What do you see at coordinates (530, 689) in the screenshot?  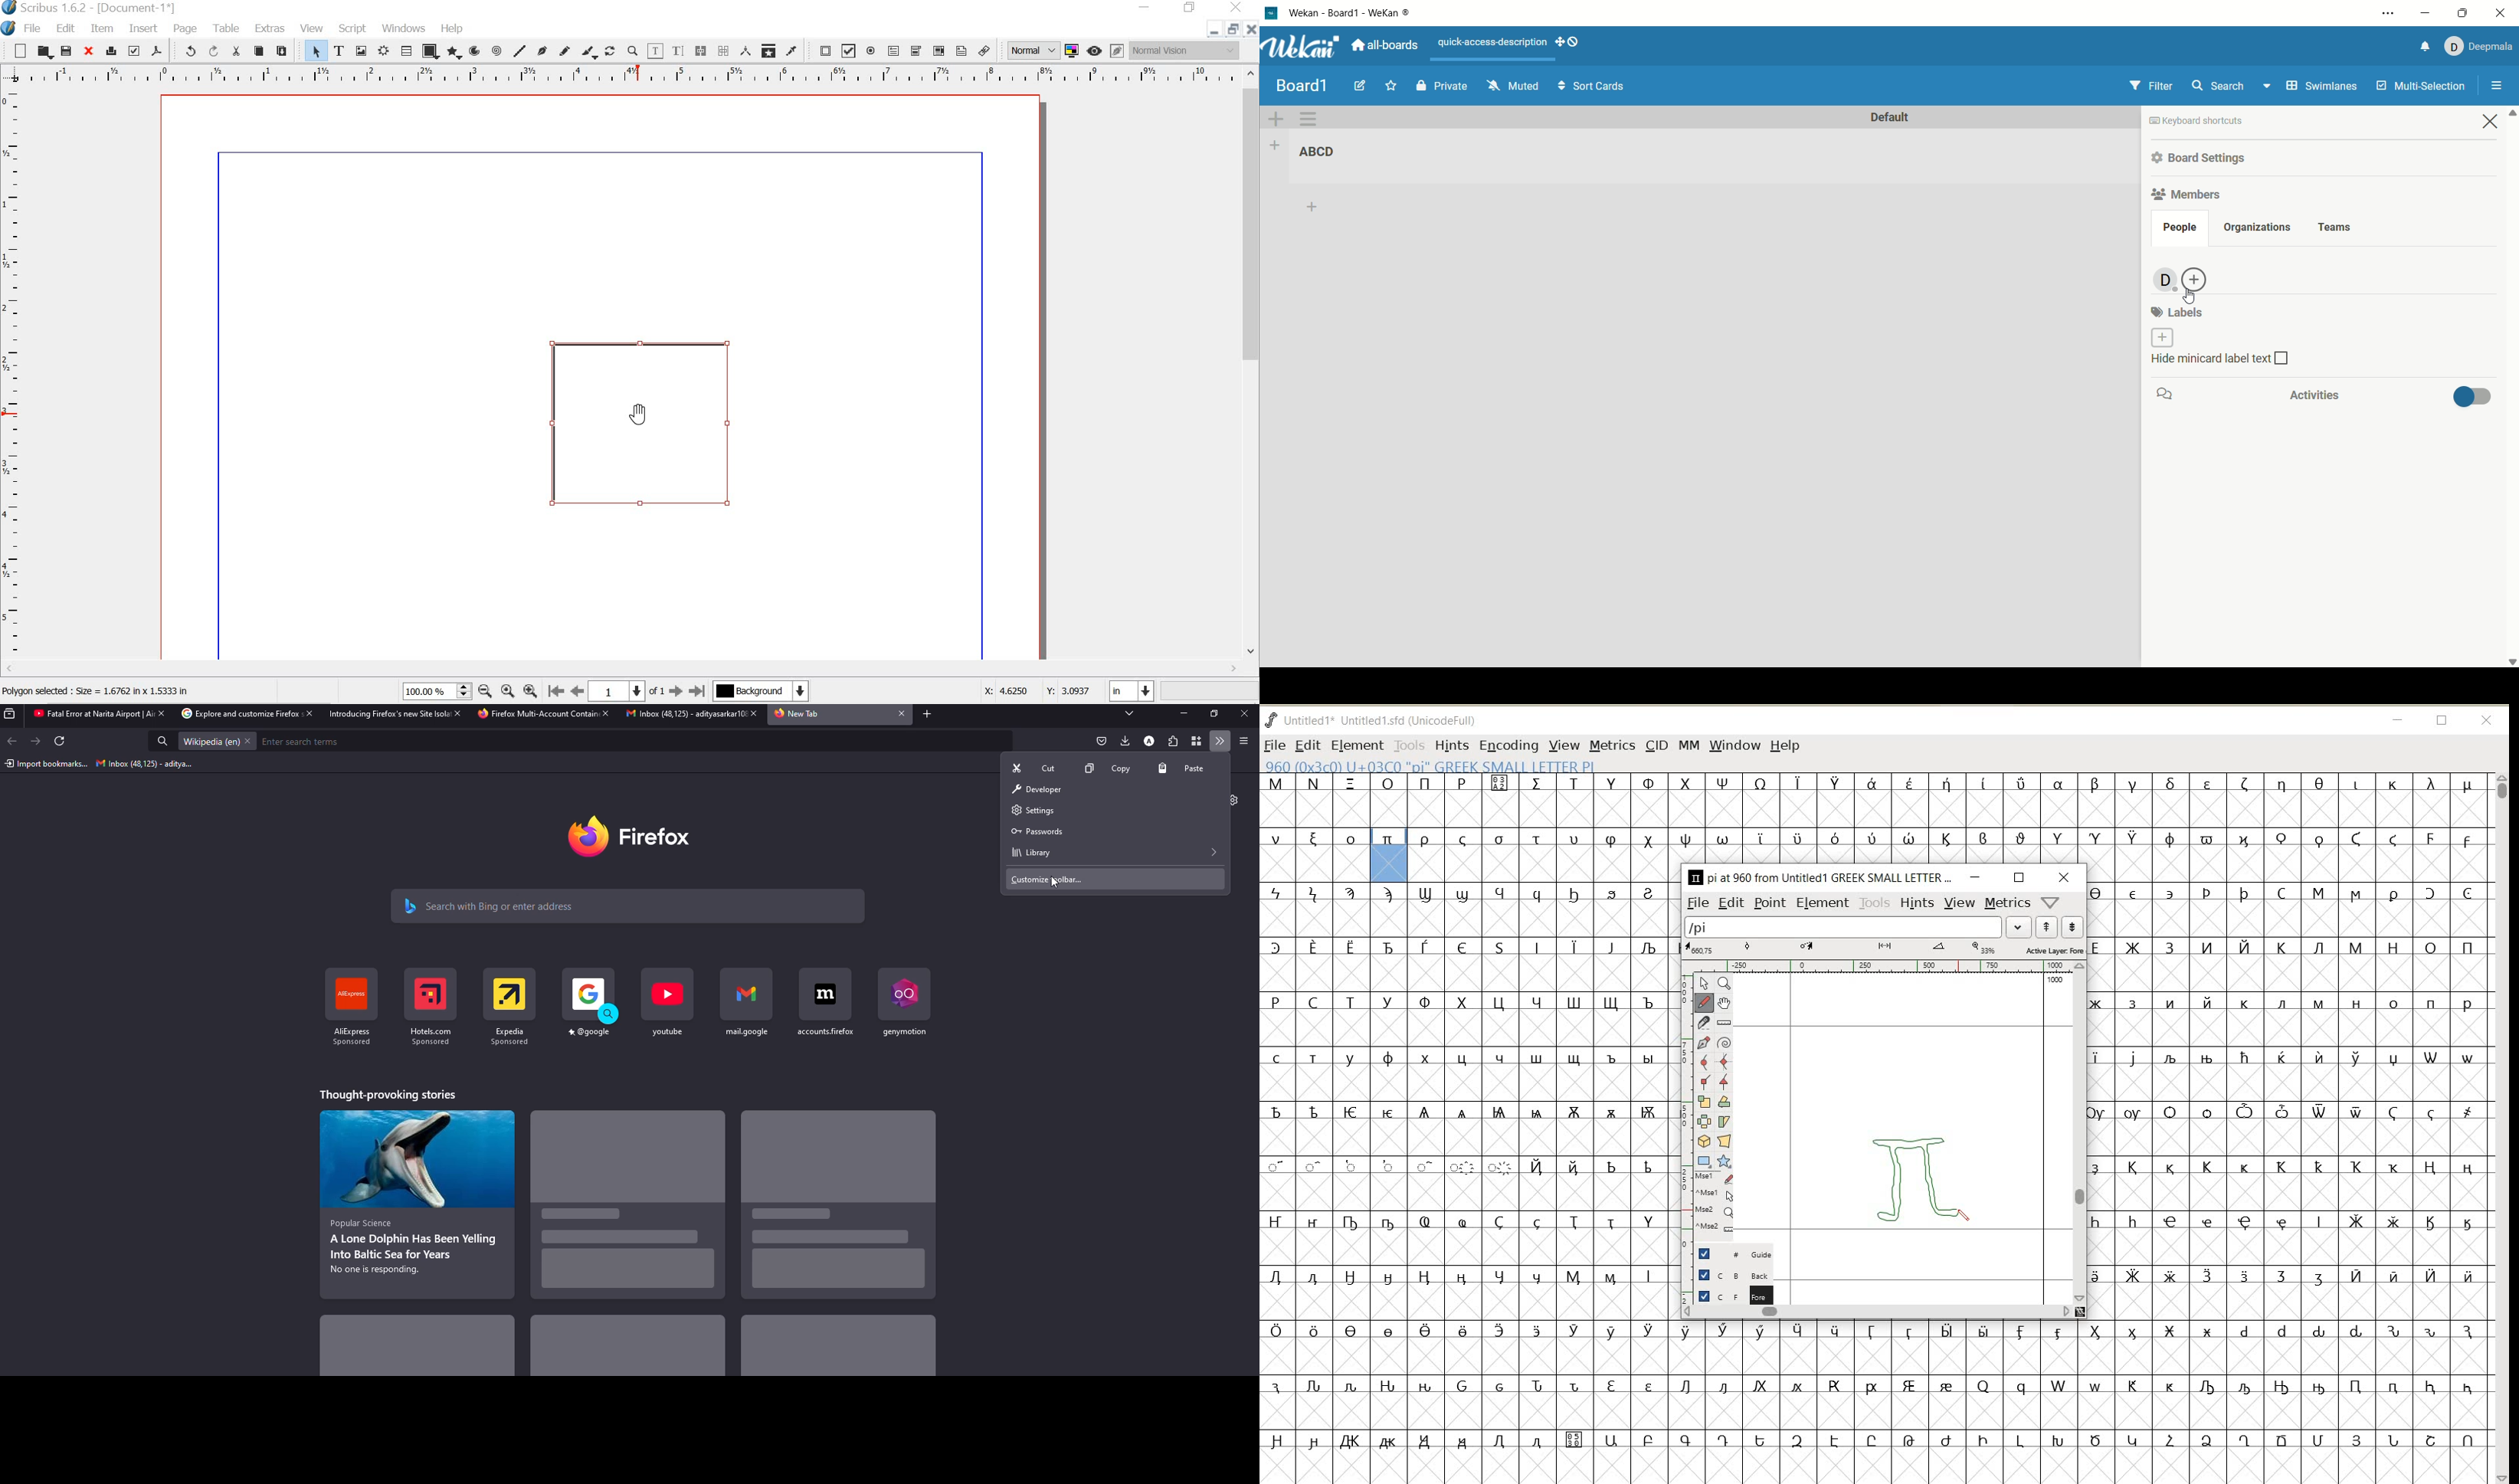 I see `zoom in` at bounding box center [530, 689].